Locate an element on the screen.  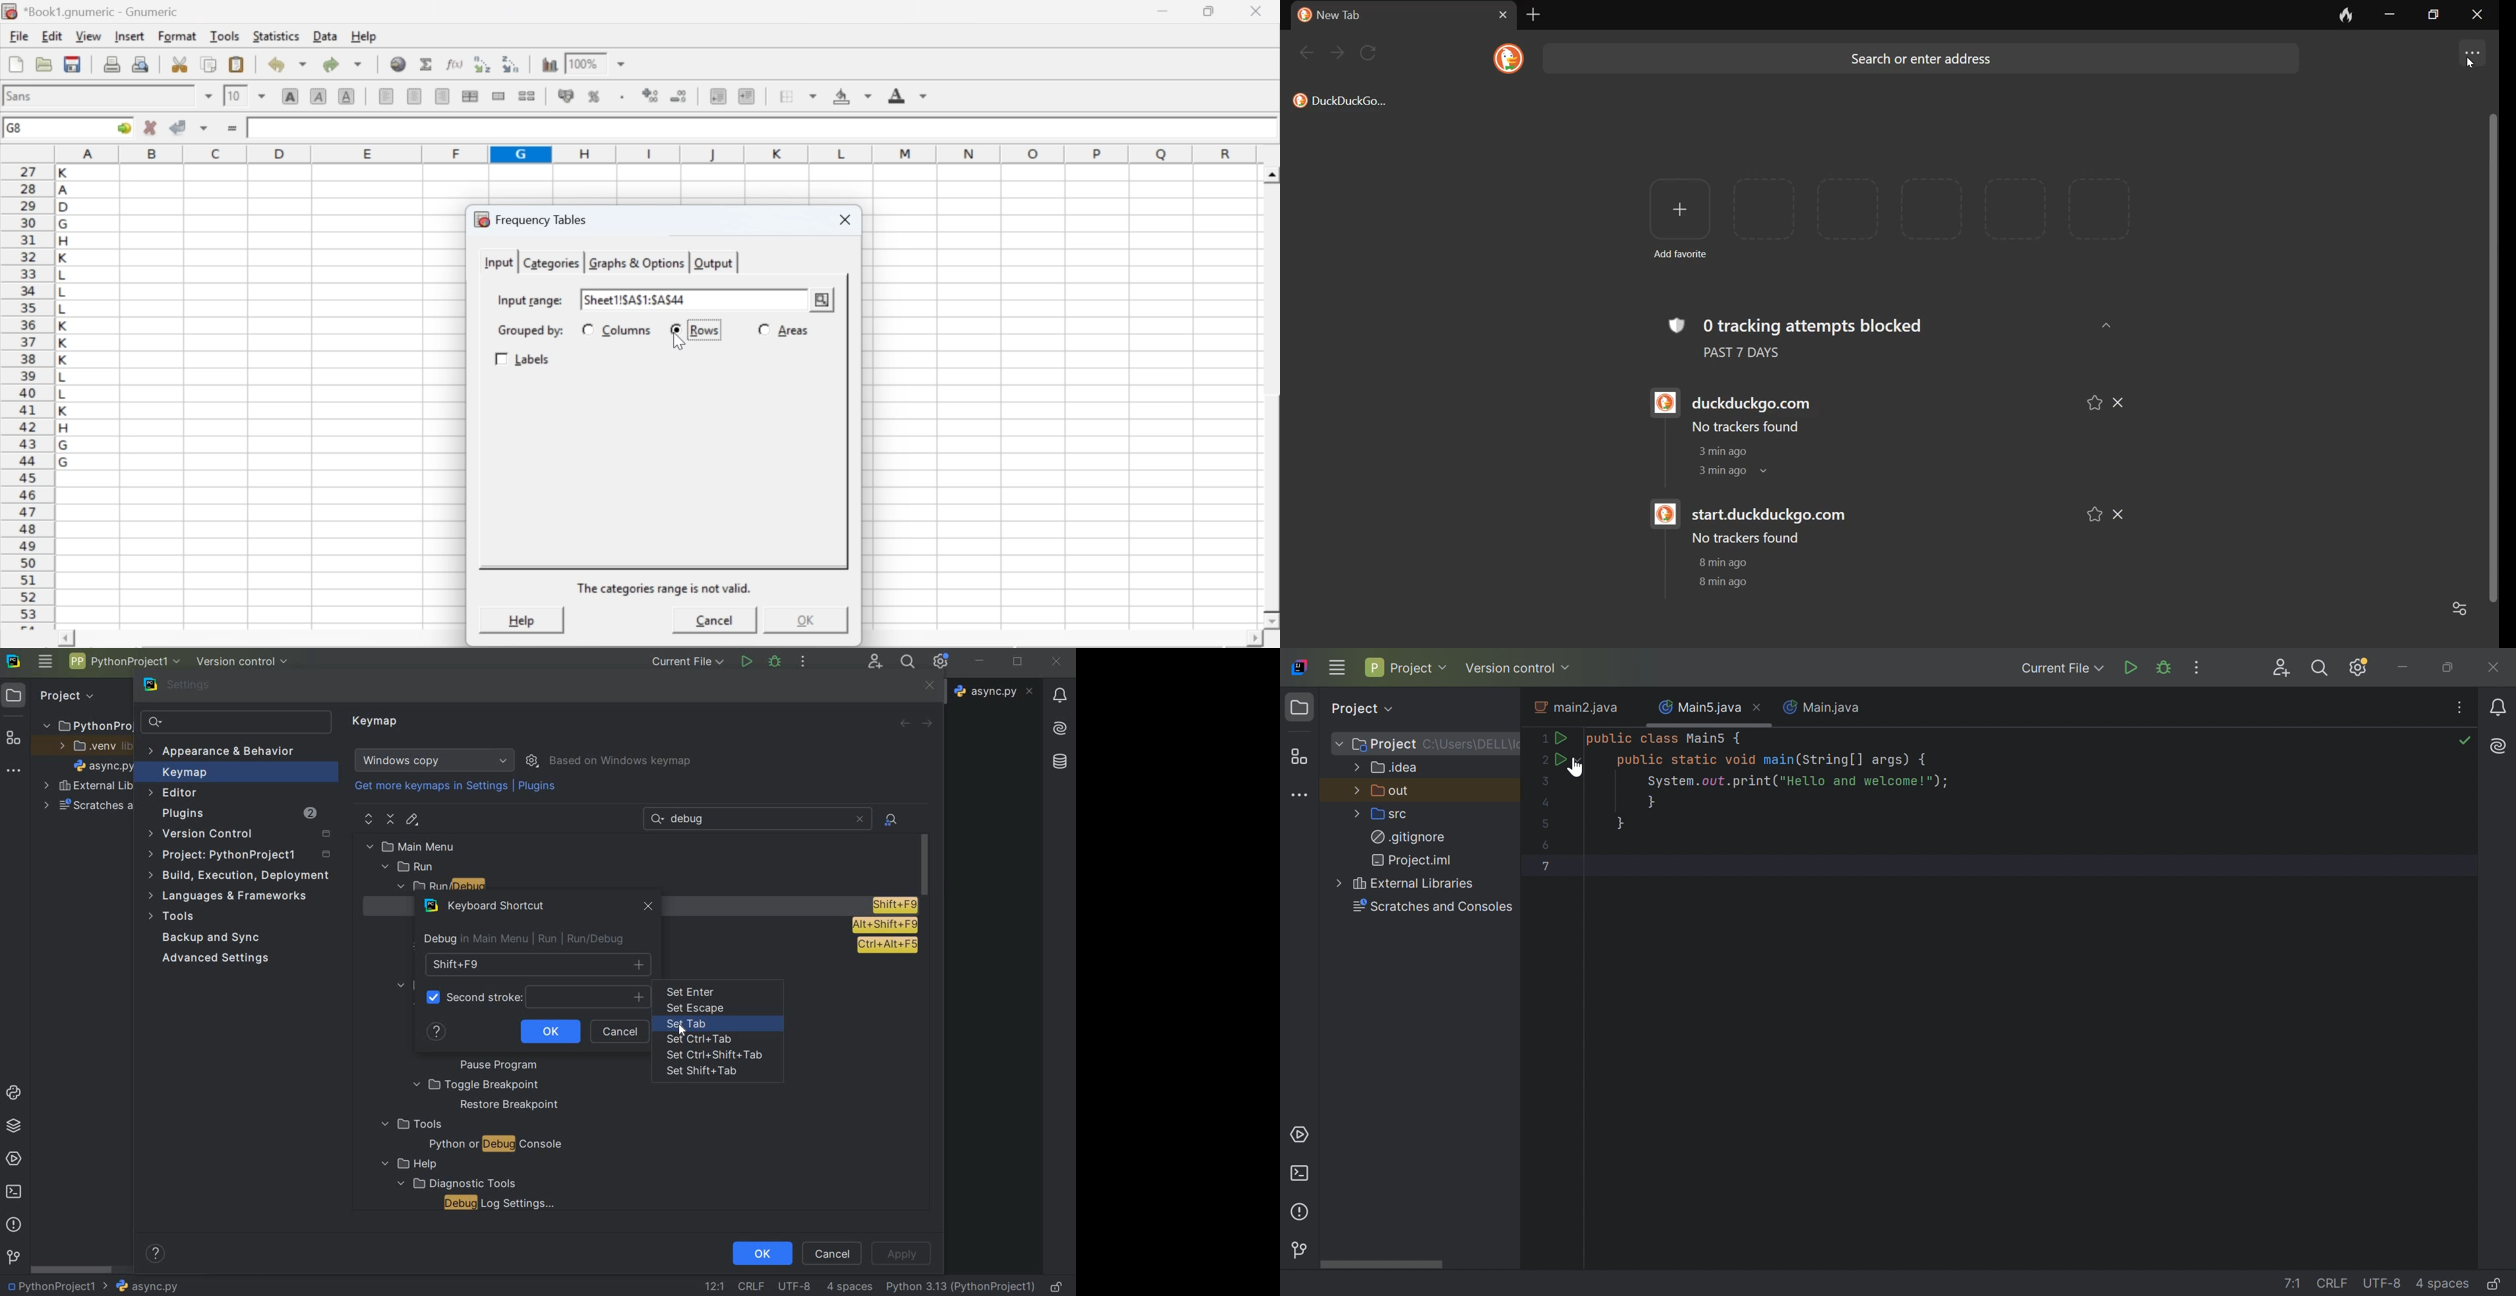
frequency tables is located at coordinates (531, 219).